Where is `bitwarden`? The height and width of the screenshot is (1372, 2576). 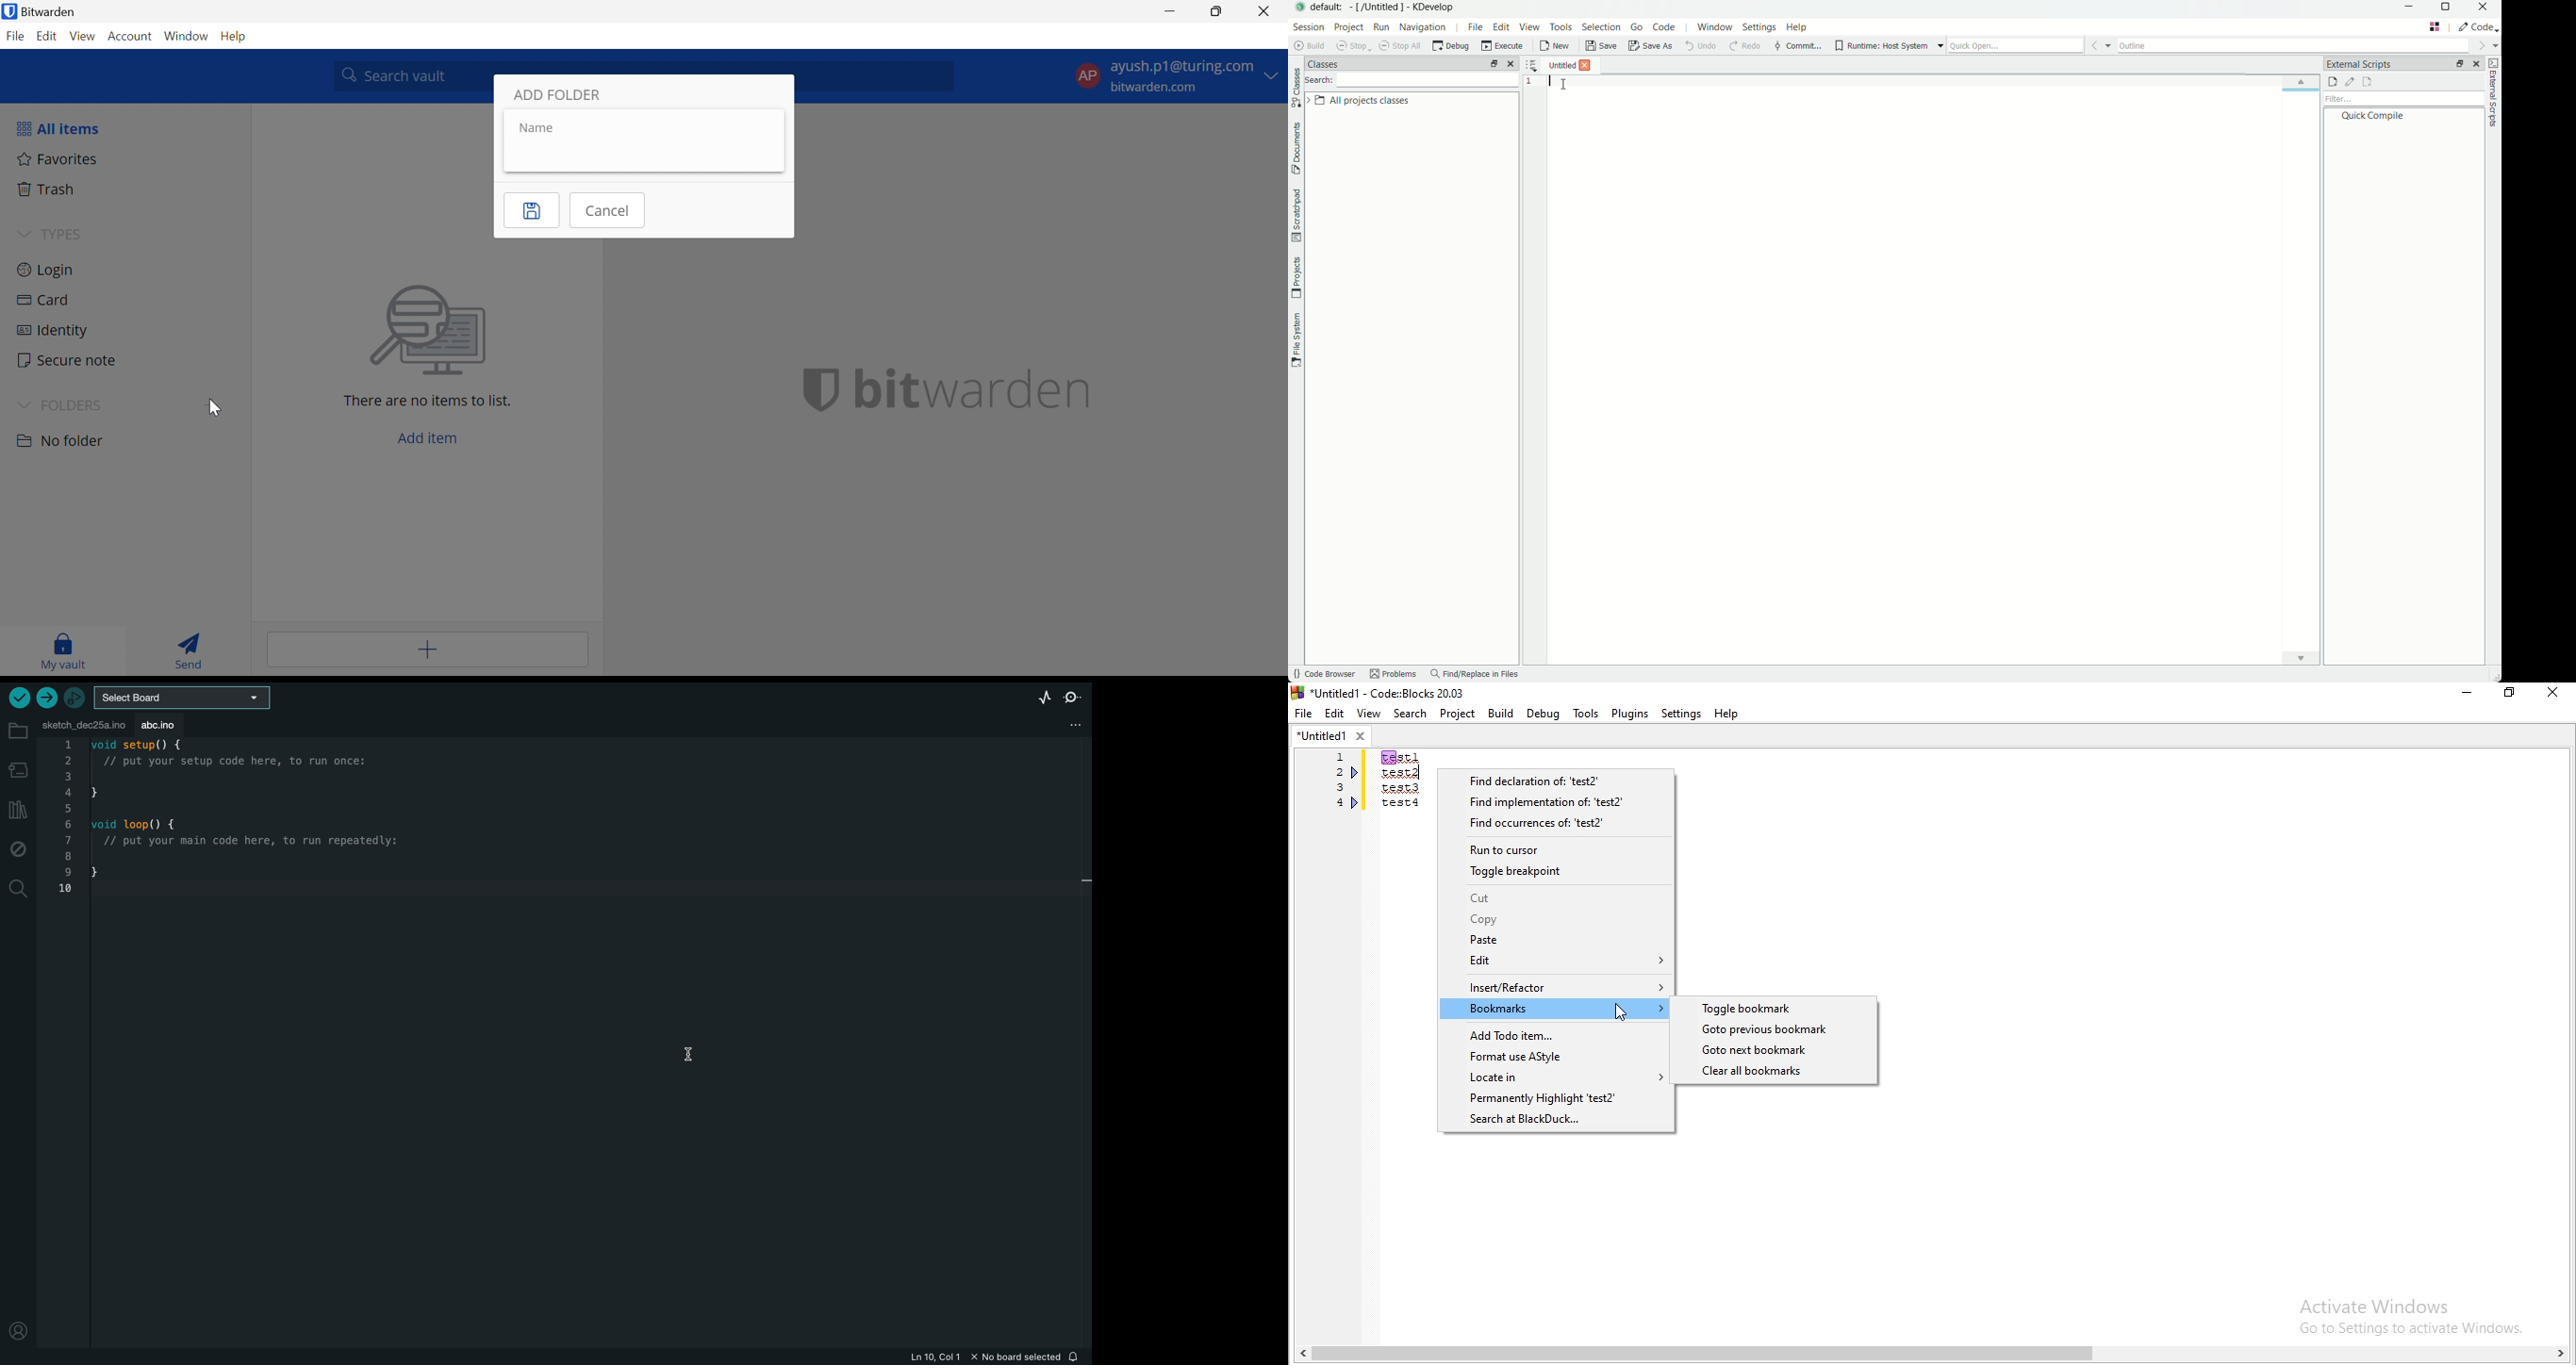 bitwarden is located at coordinates (975, 390).